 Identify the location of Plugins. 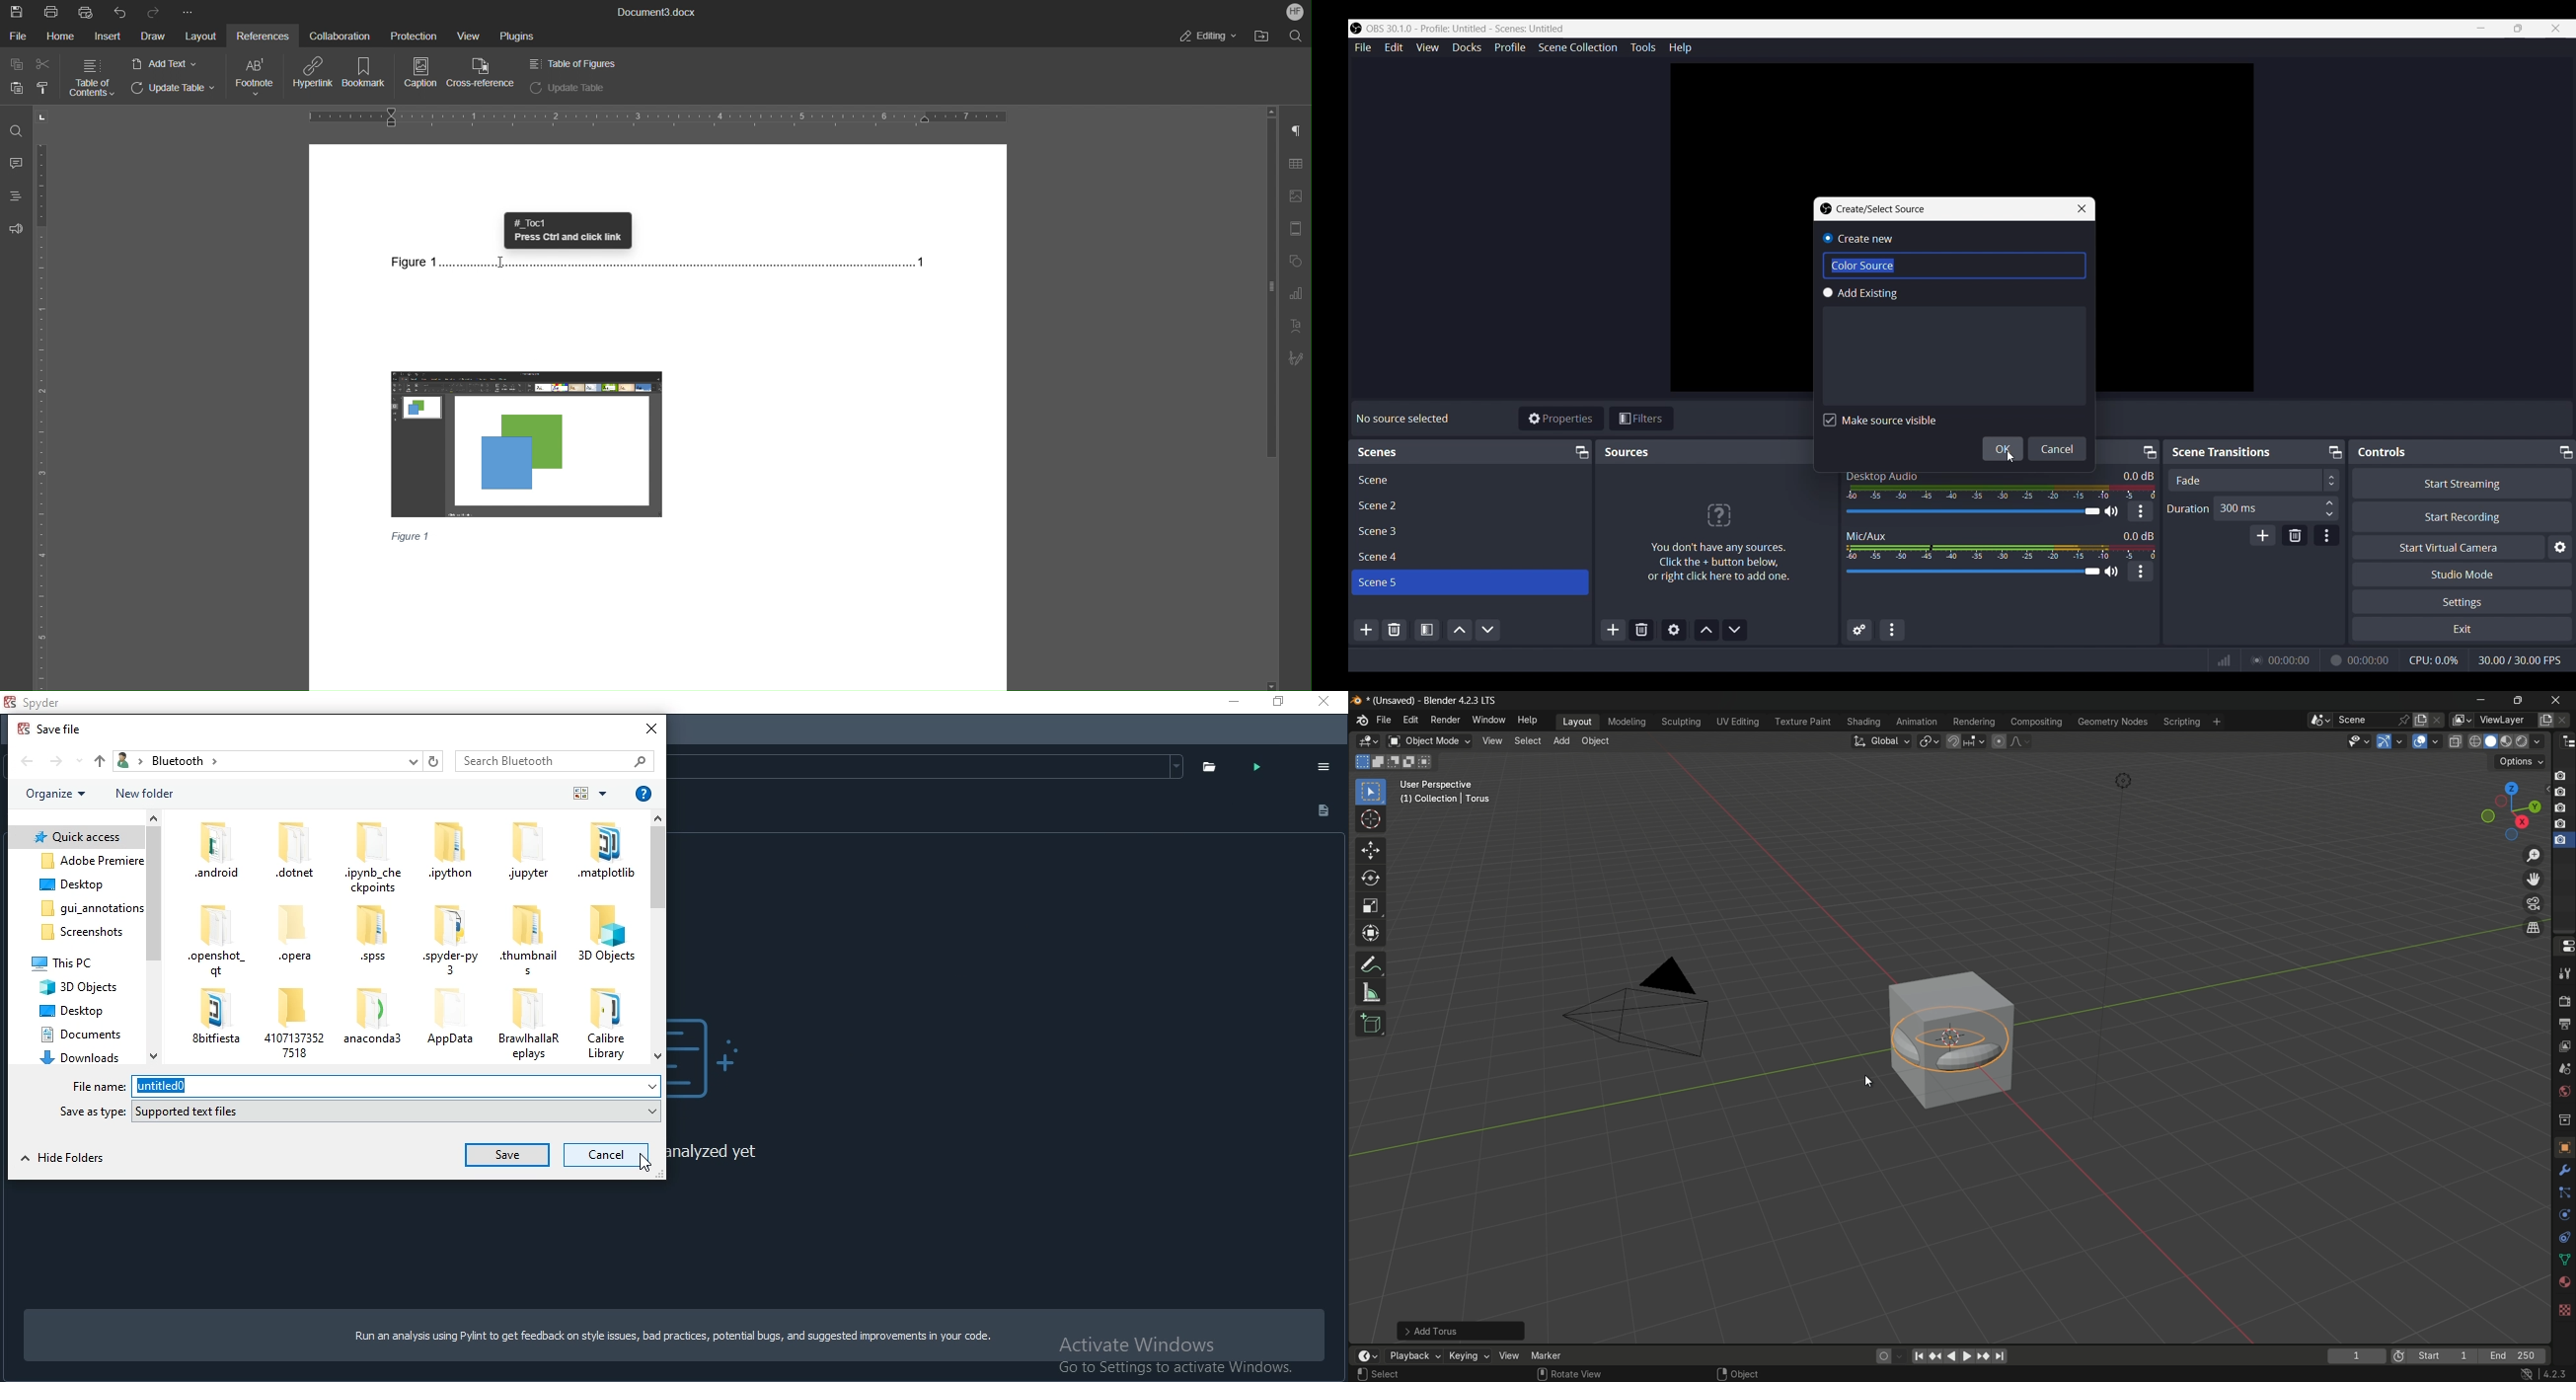
(516, 36).